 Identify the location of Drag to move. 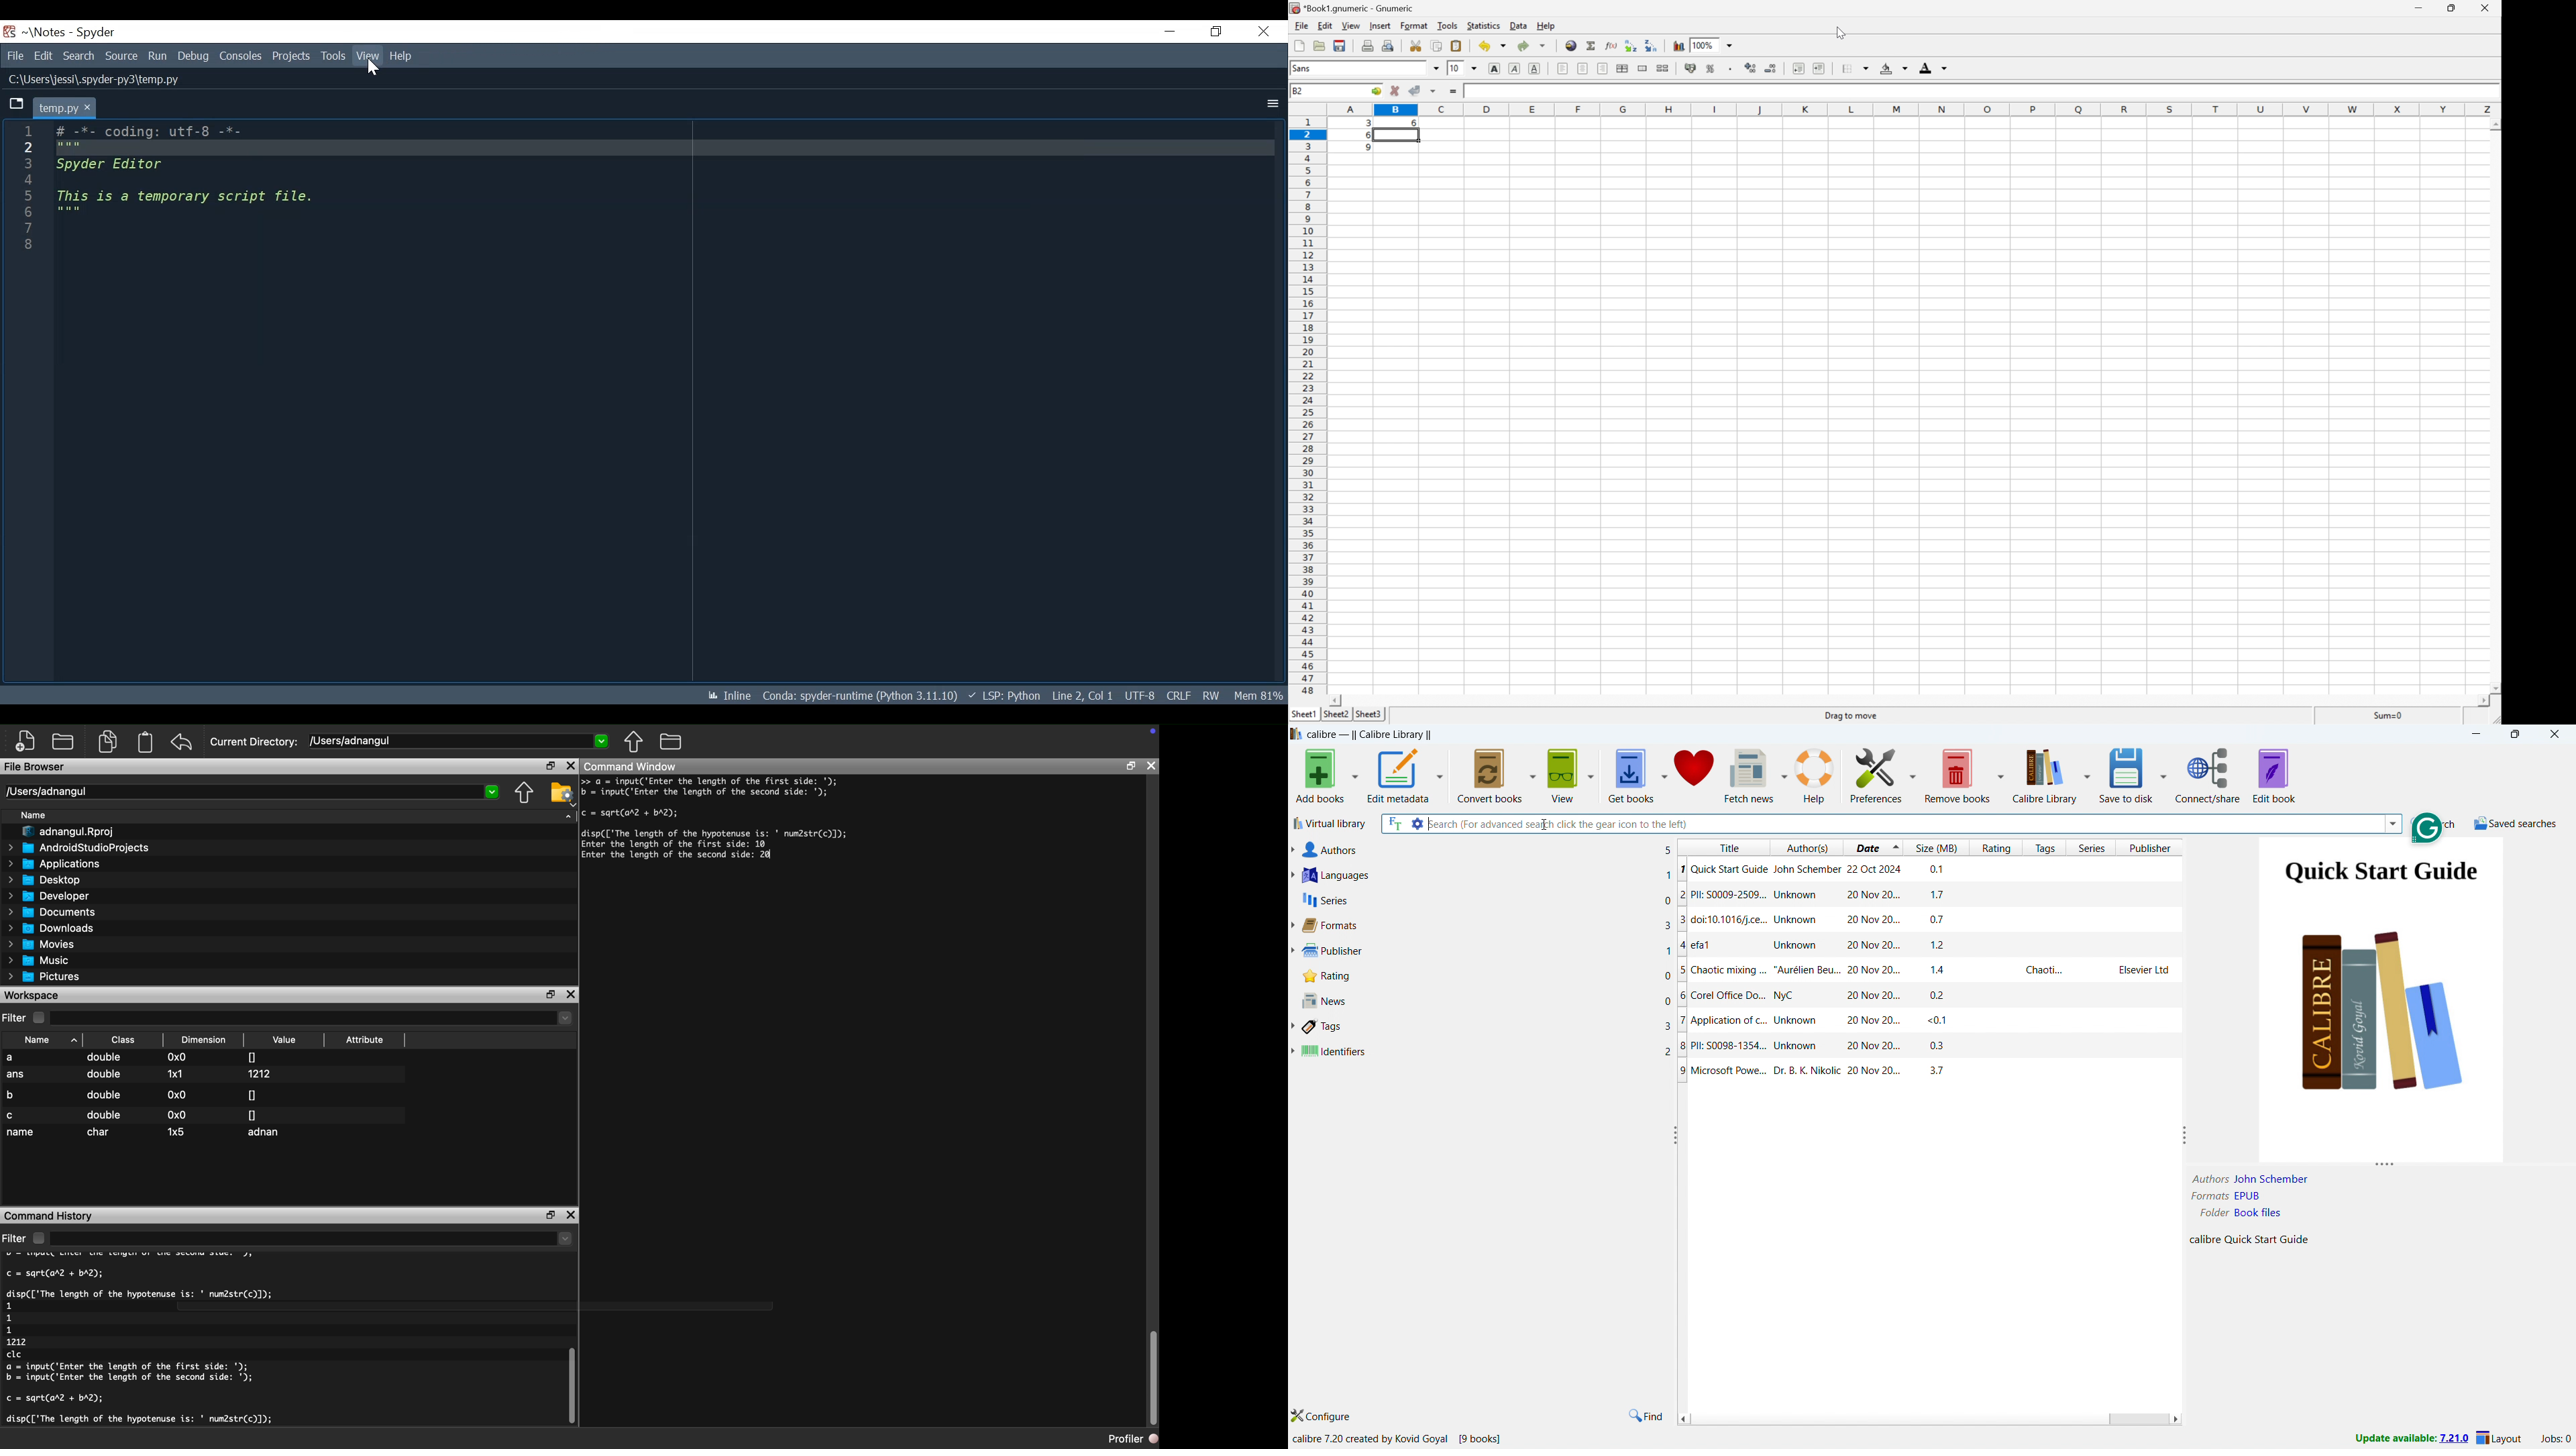
(1852, 715).